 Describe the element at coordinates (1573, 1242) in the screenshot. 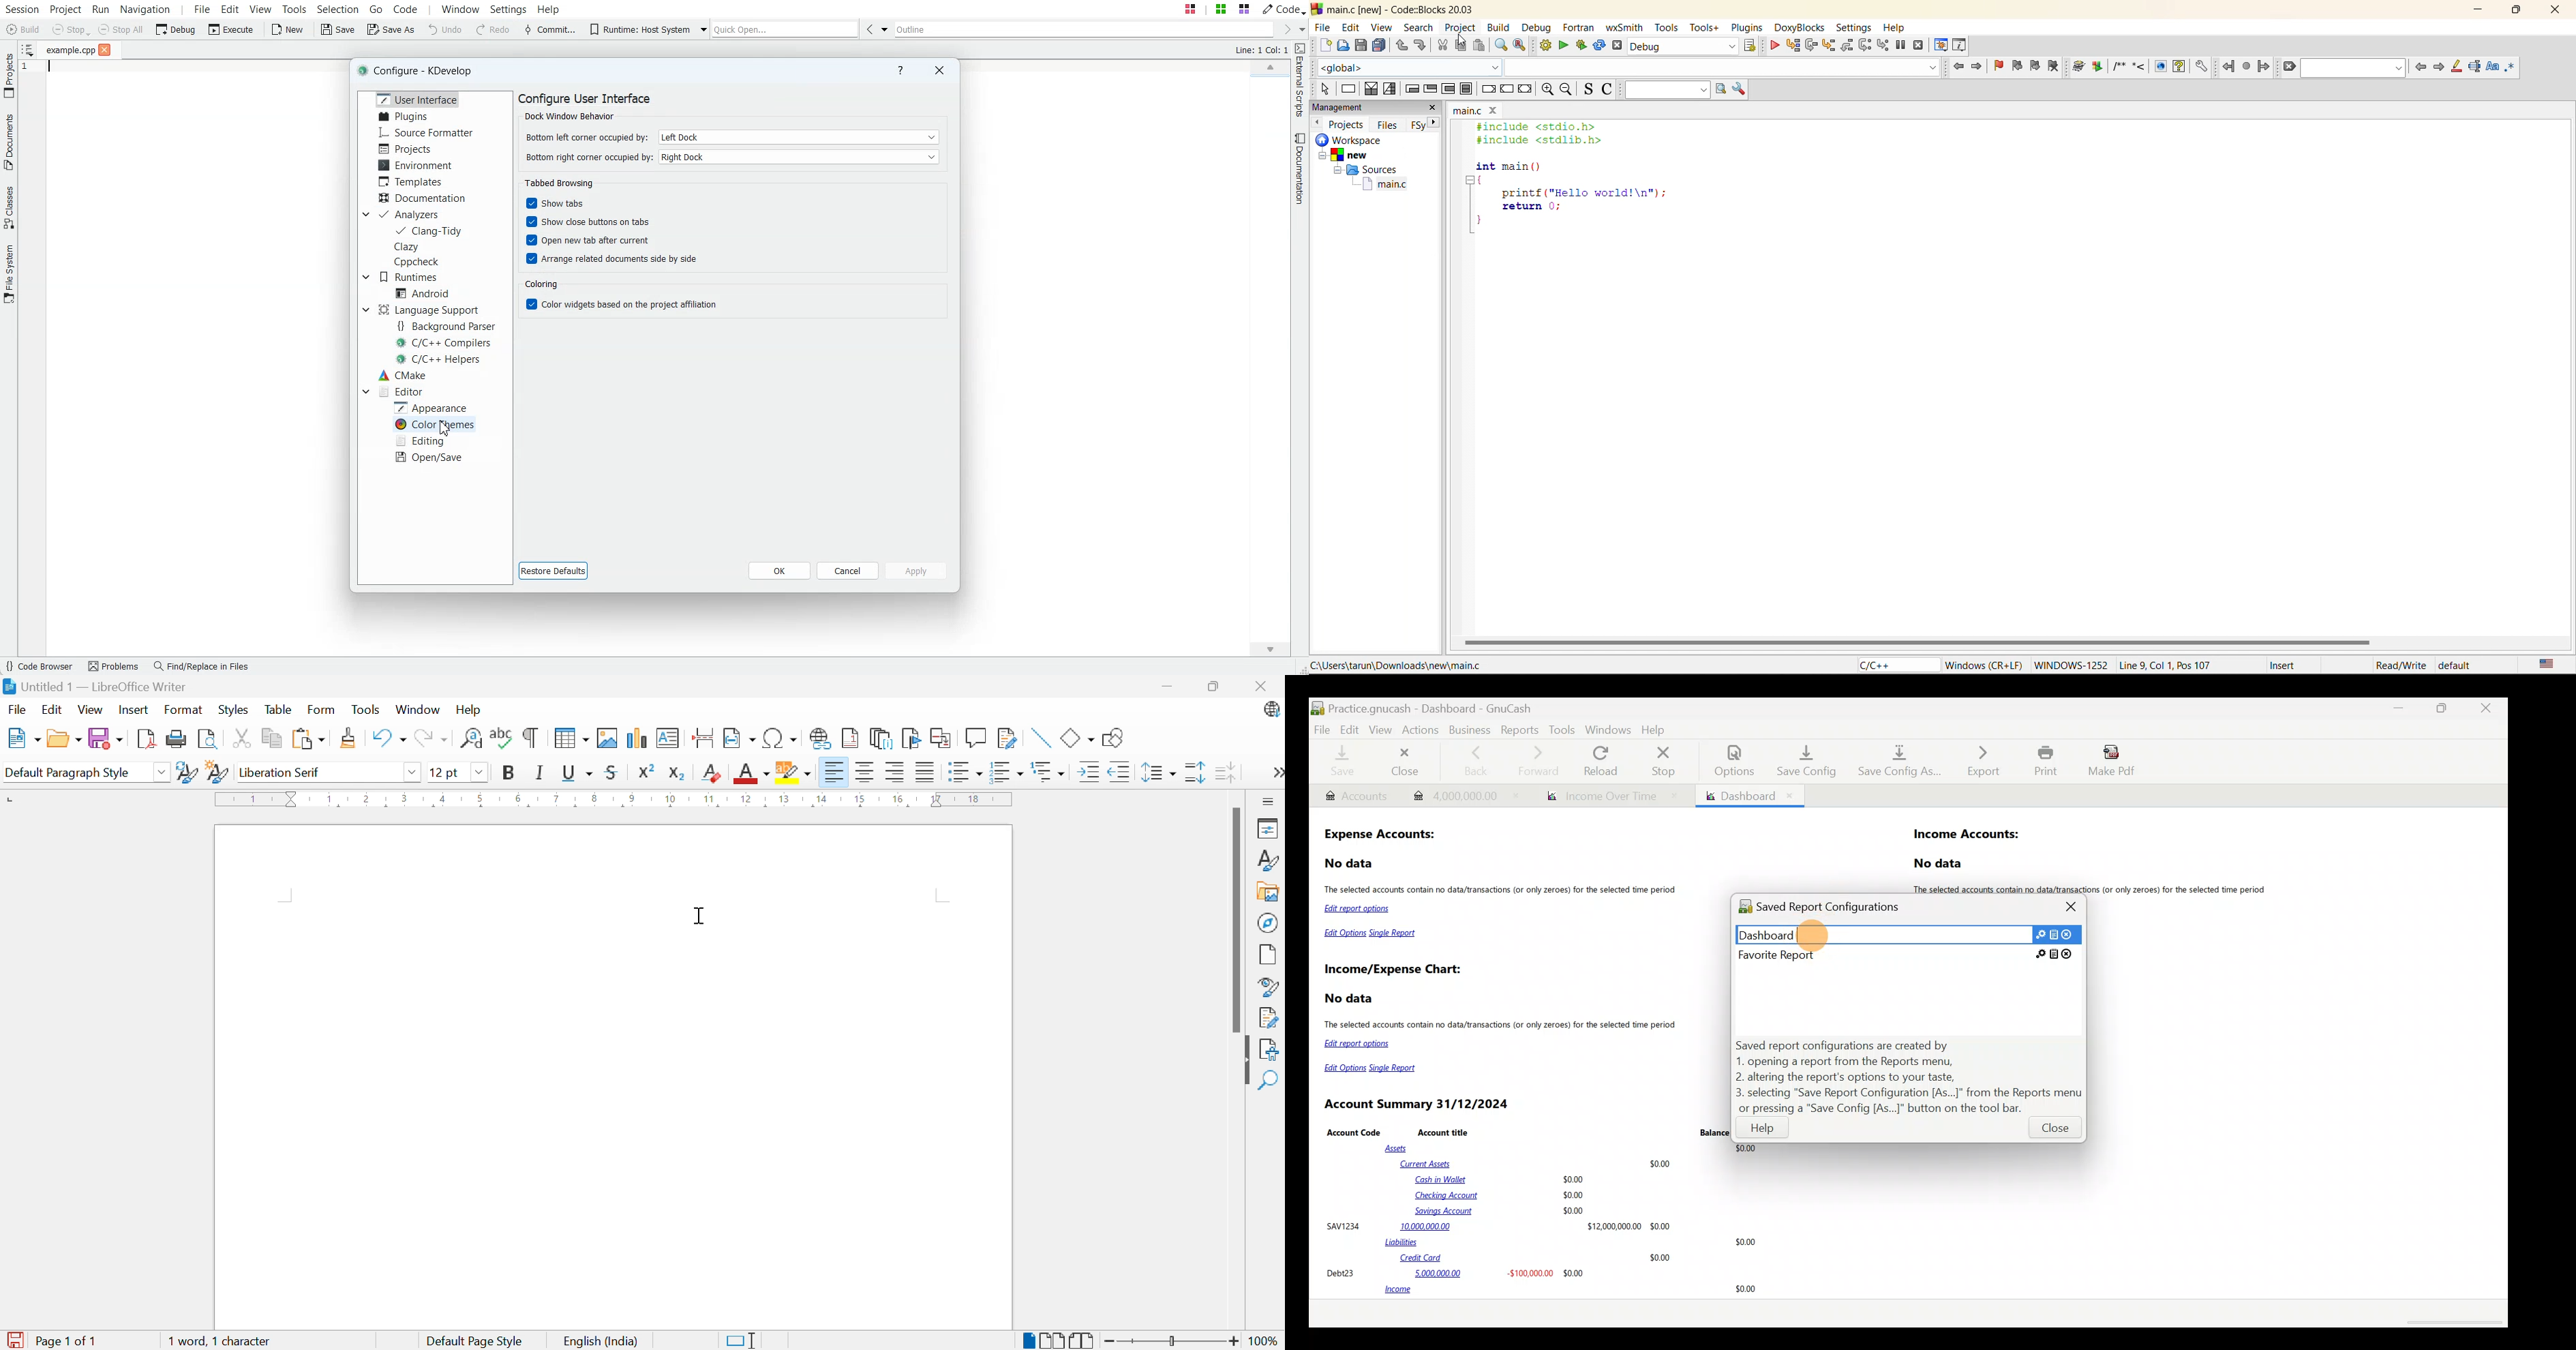

I see `Liabilities $0.00` at that location.